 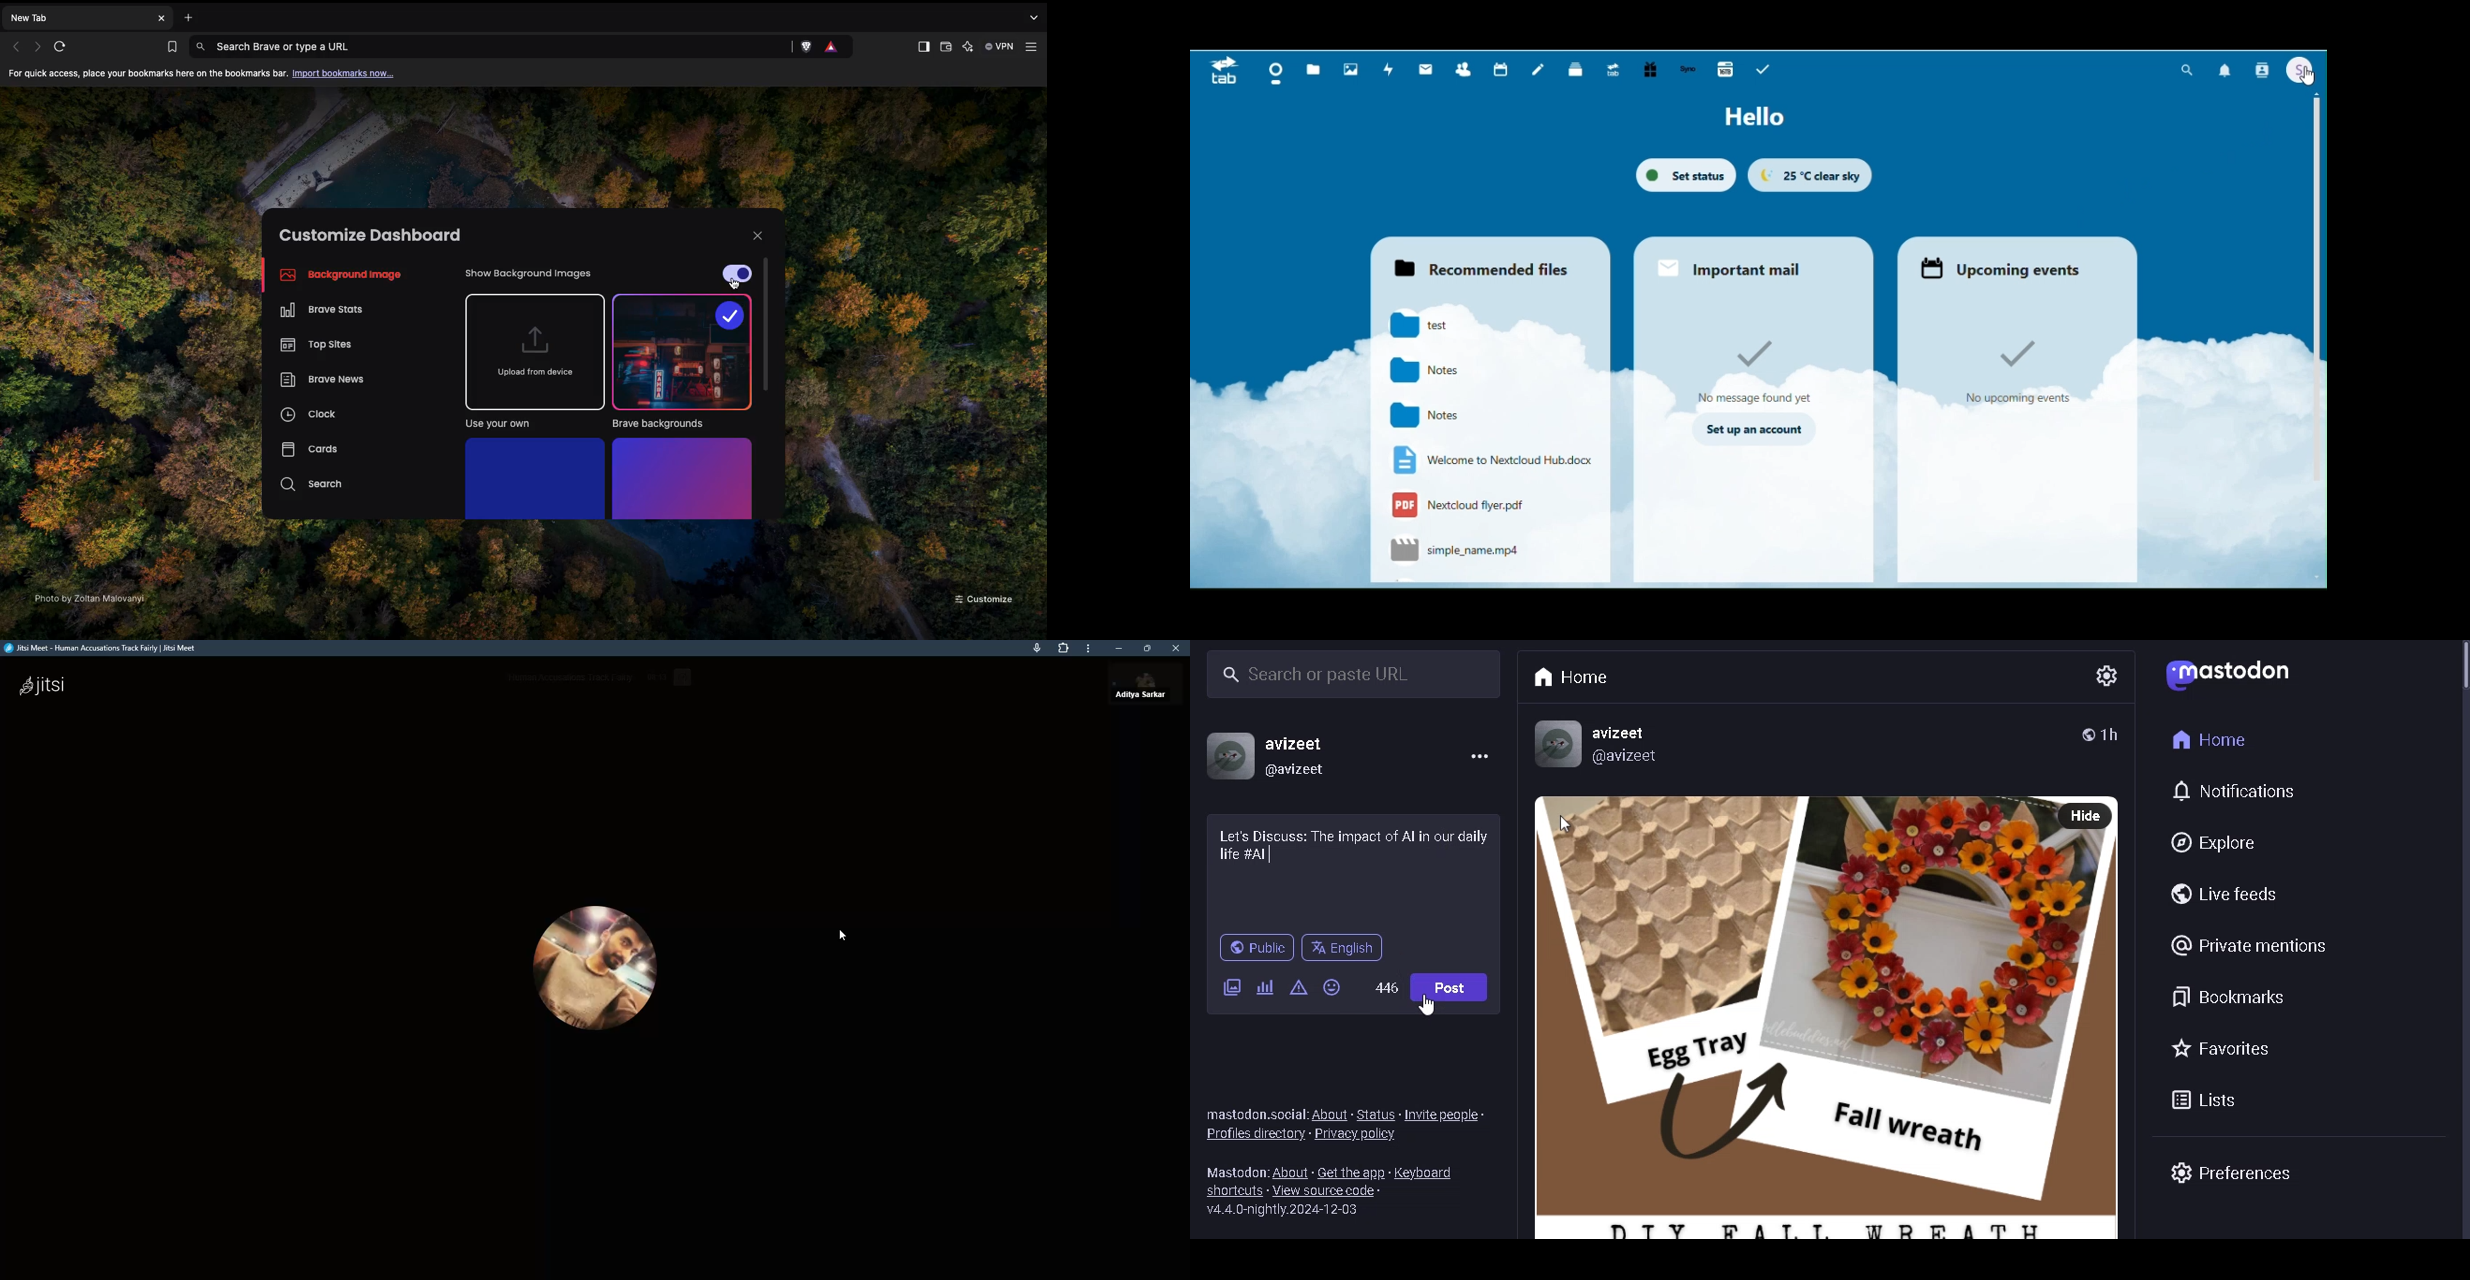 I want to click on Brave Shields, so click(x=808, y=47).